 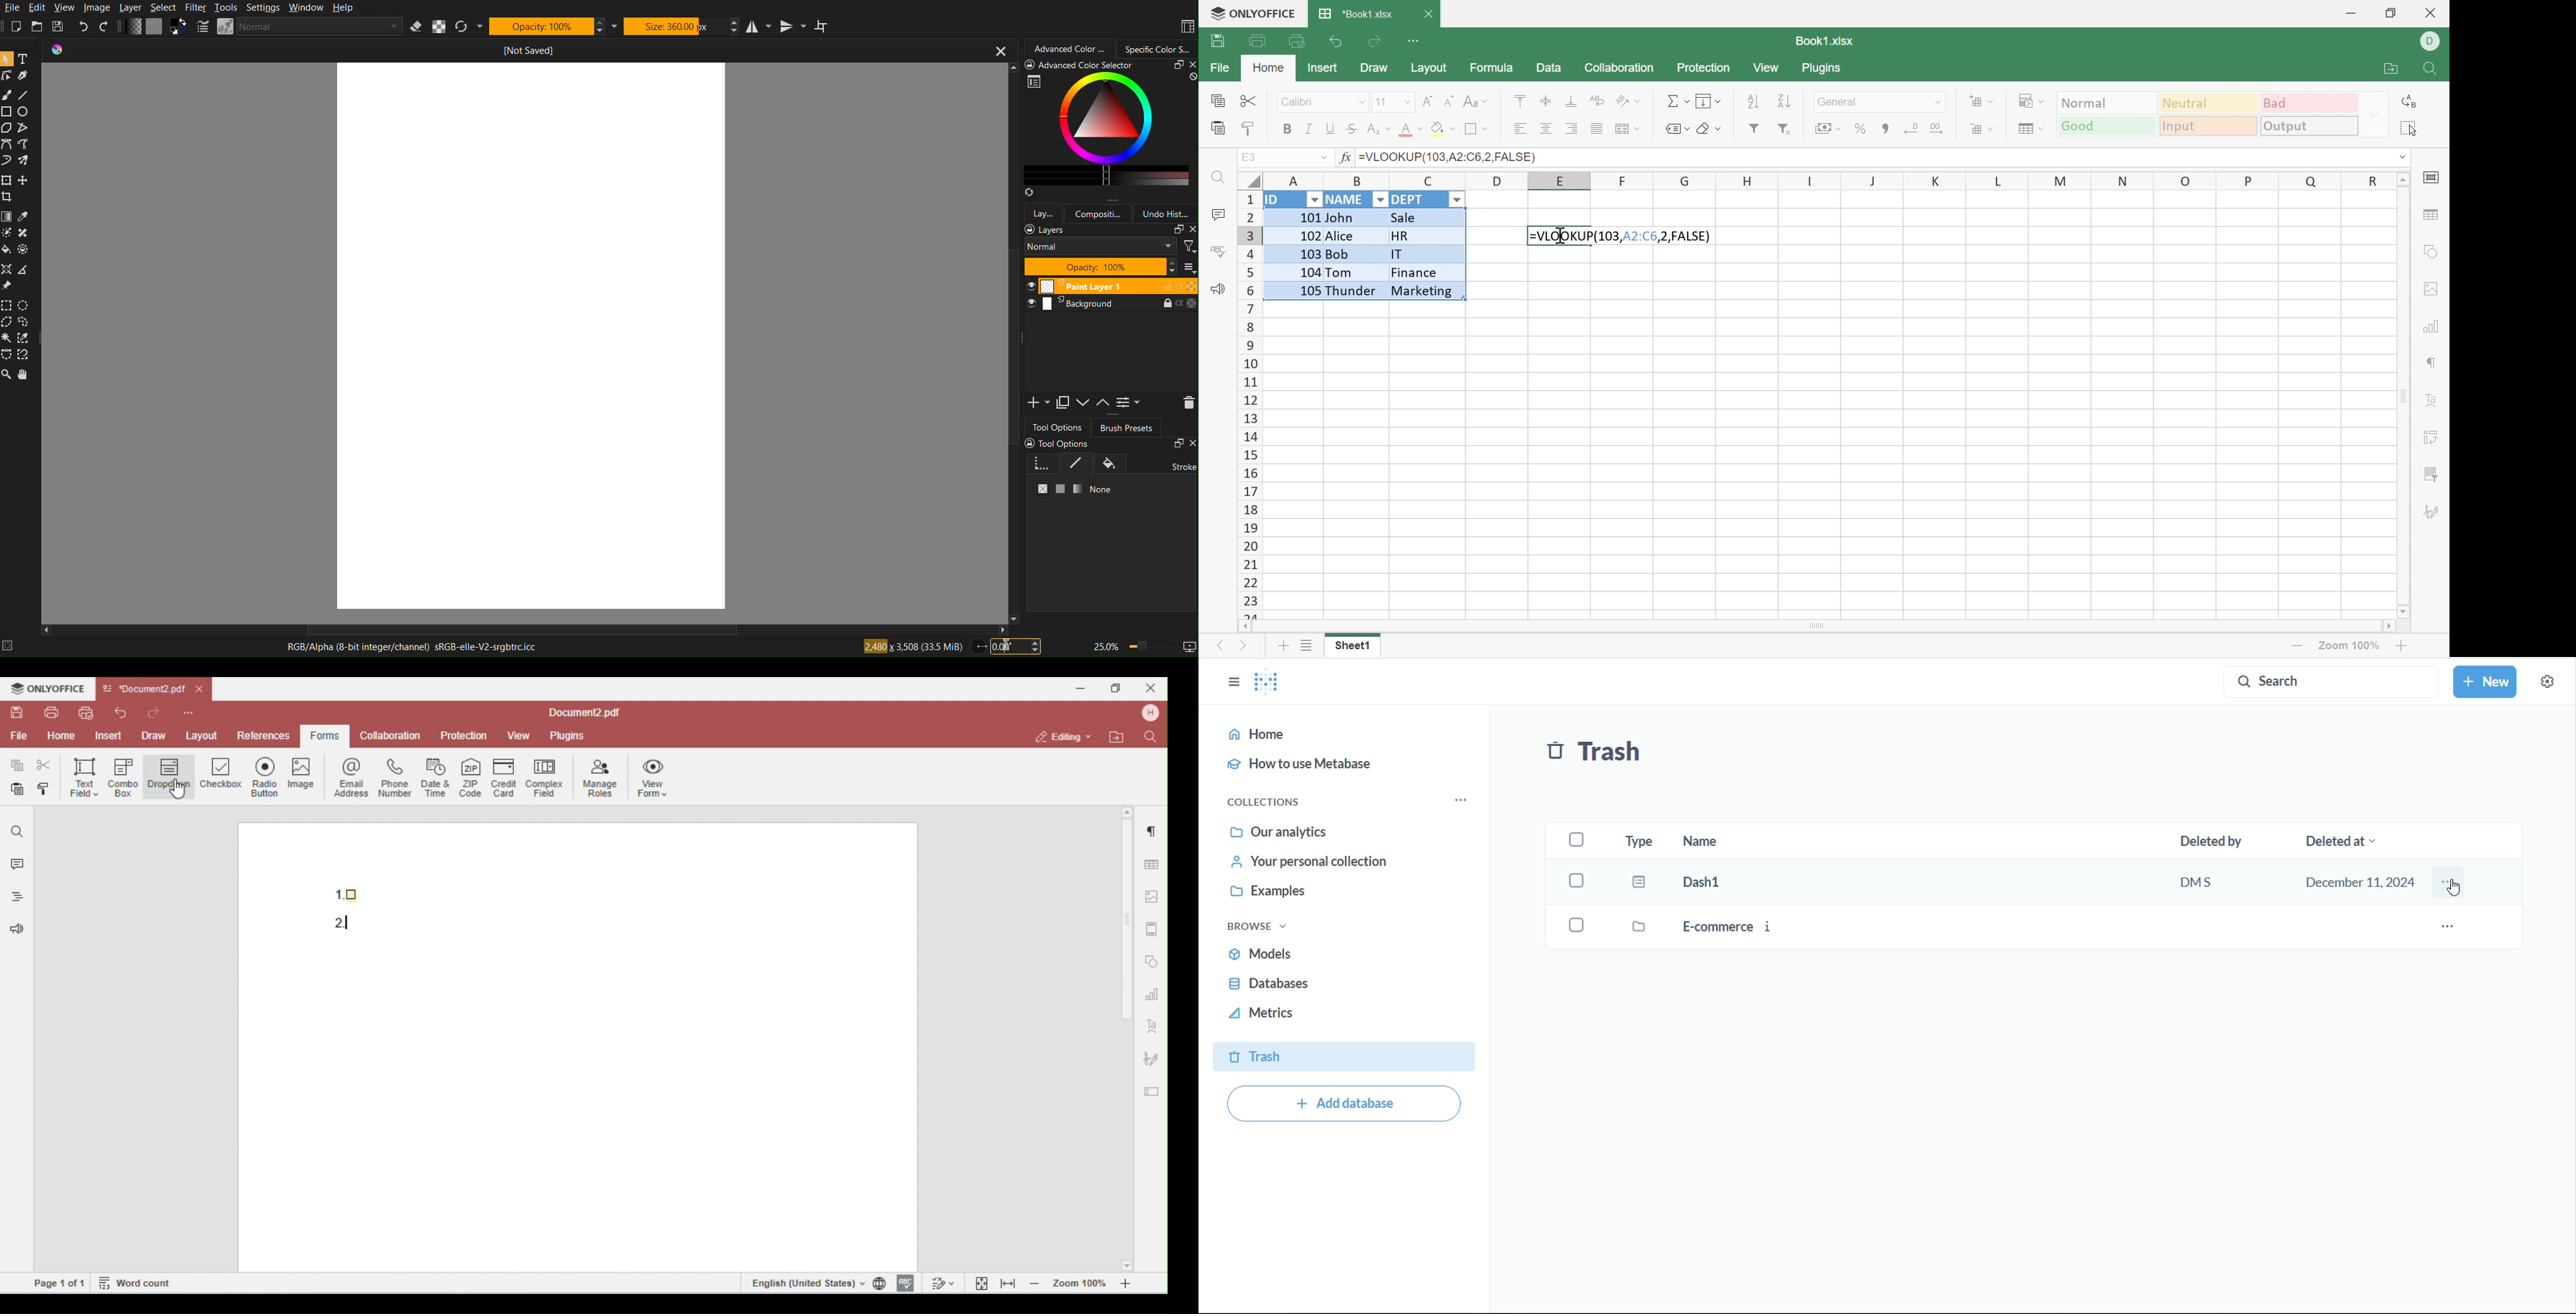 I want to click on Layout, so click(x=1183, y=23).